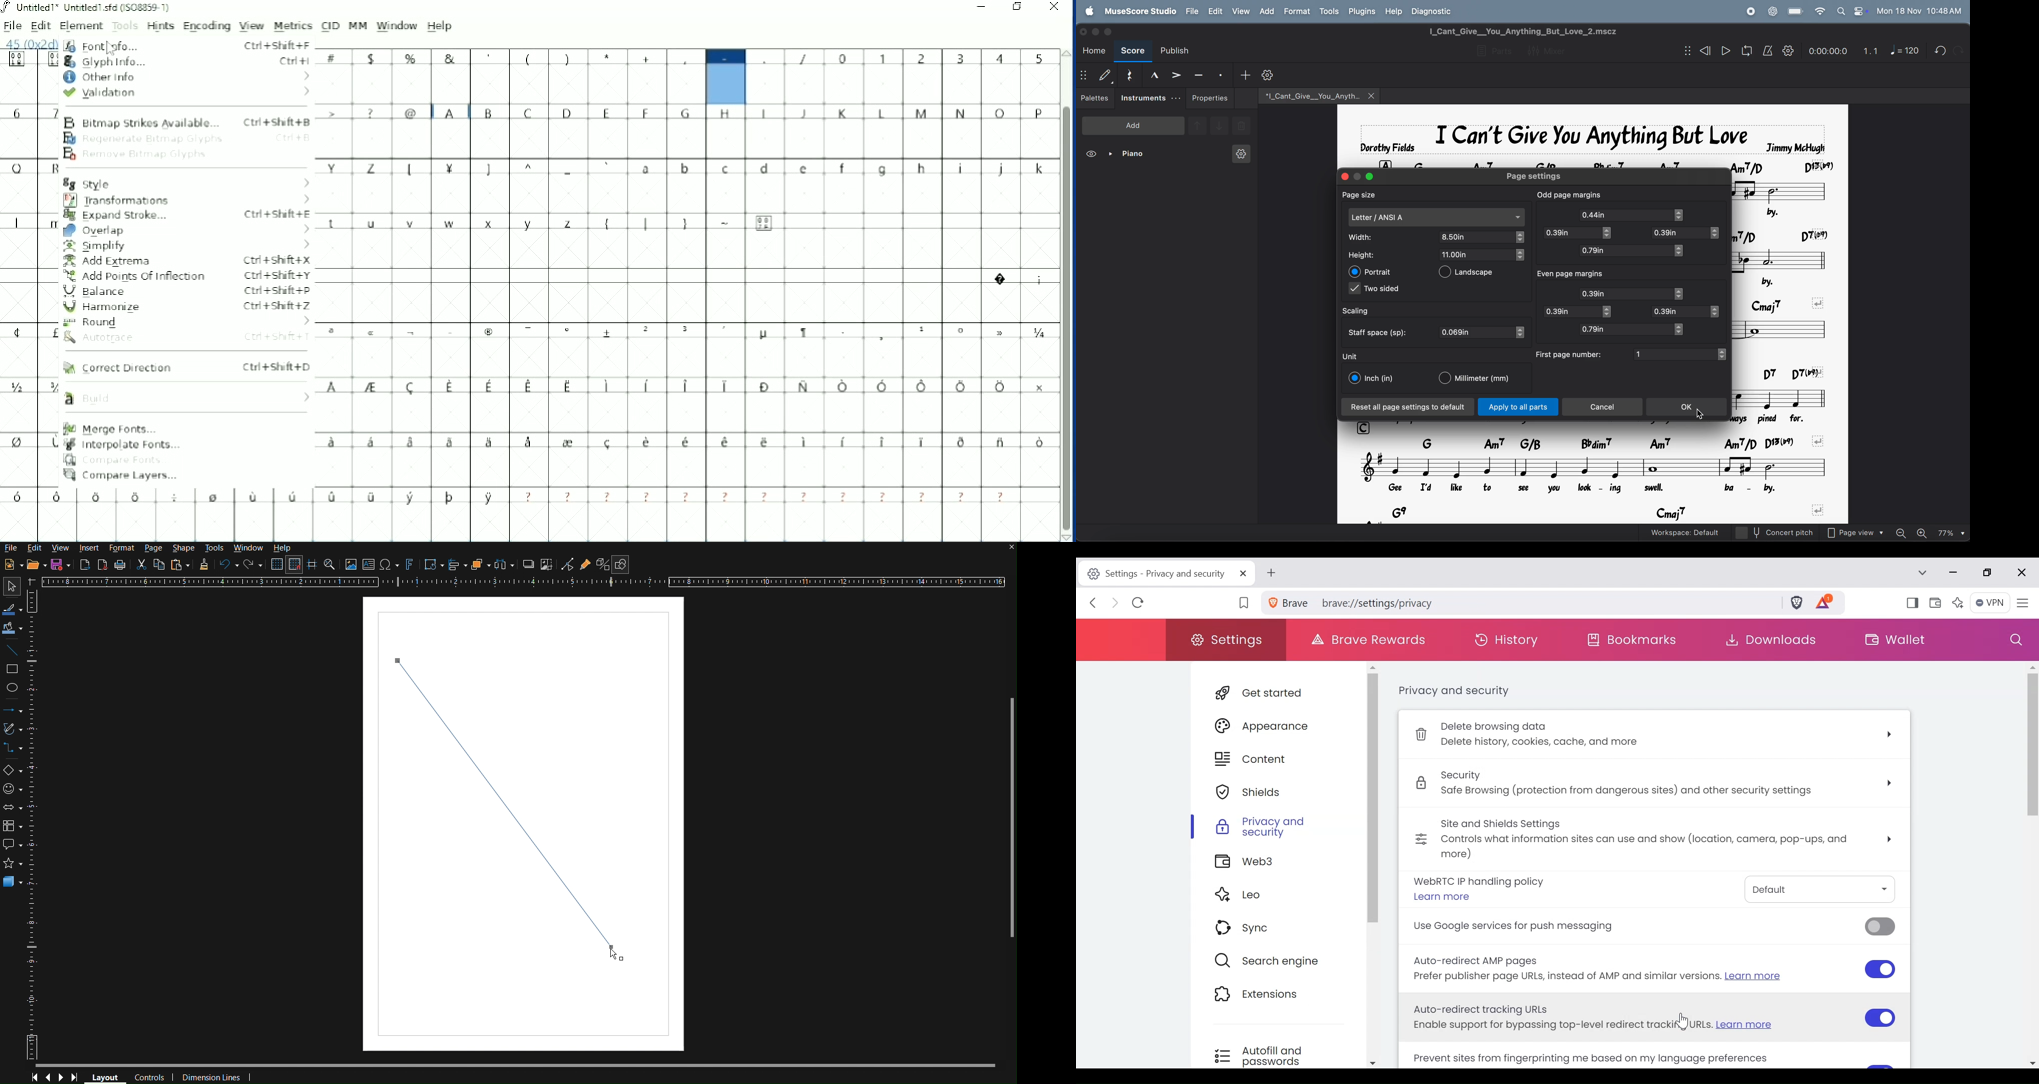 Image resolution: width=2044 pixels, height=1092 pixels. What do you see at coordinates (183, 62) in the screenshot?
I see `Glyph Info` at bounding box center [183, 62].